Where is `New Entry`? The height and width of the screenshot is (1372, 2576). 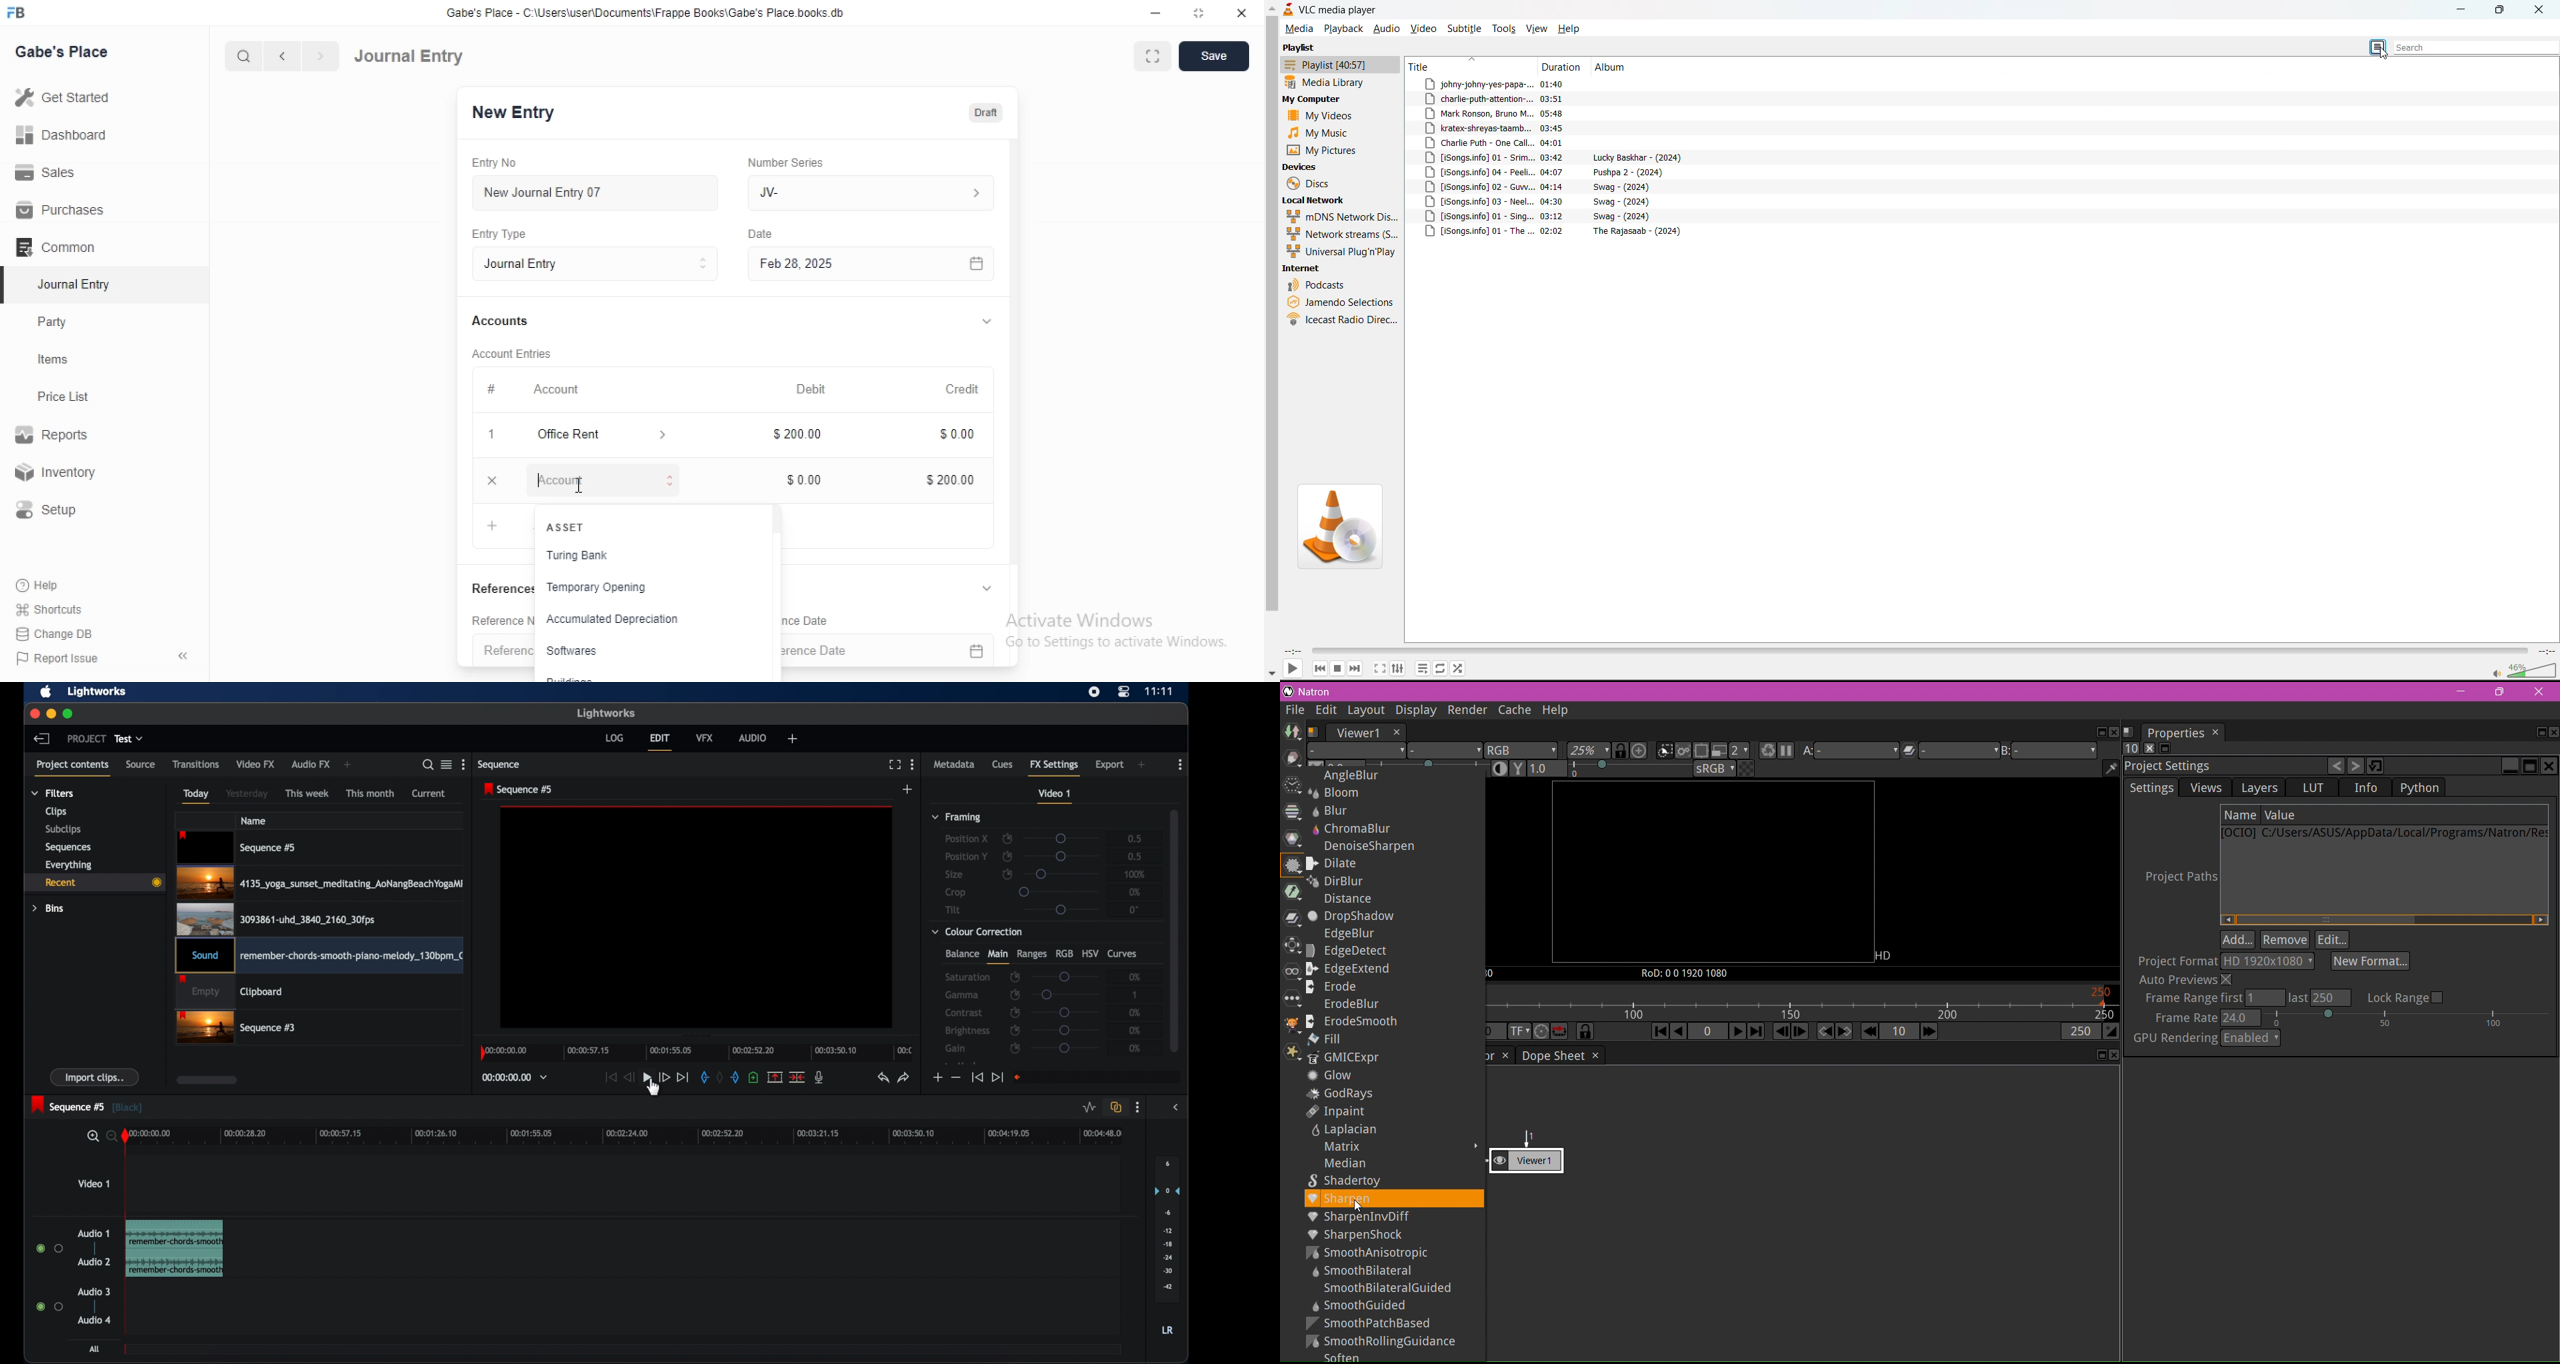 New Entry is located at coordinates (521, 113).